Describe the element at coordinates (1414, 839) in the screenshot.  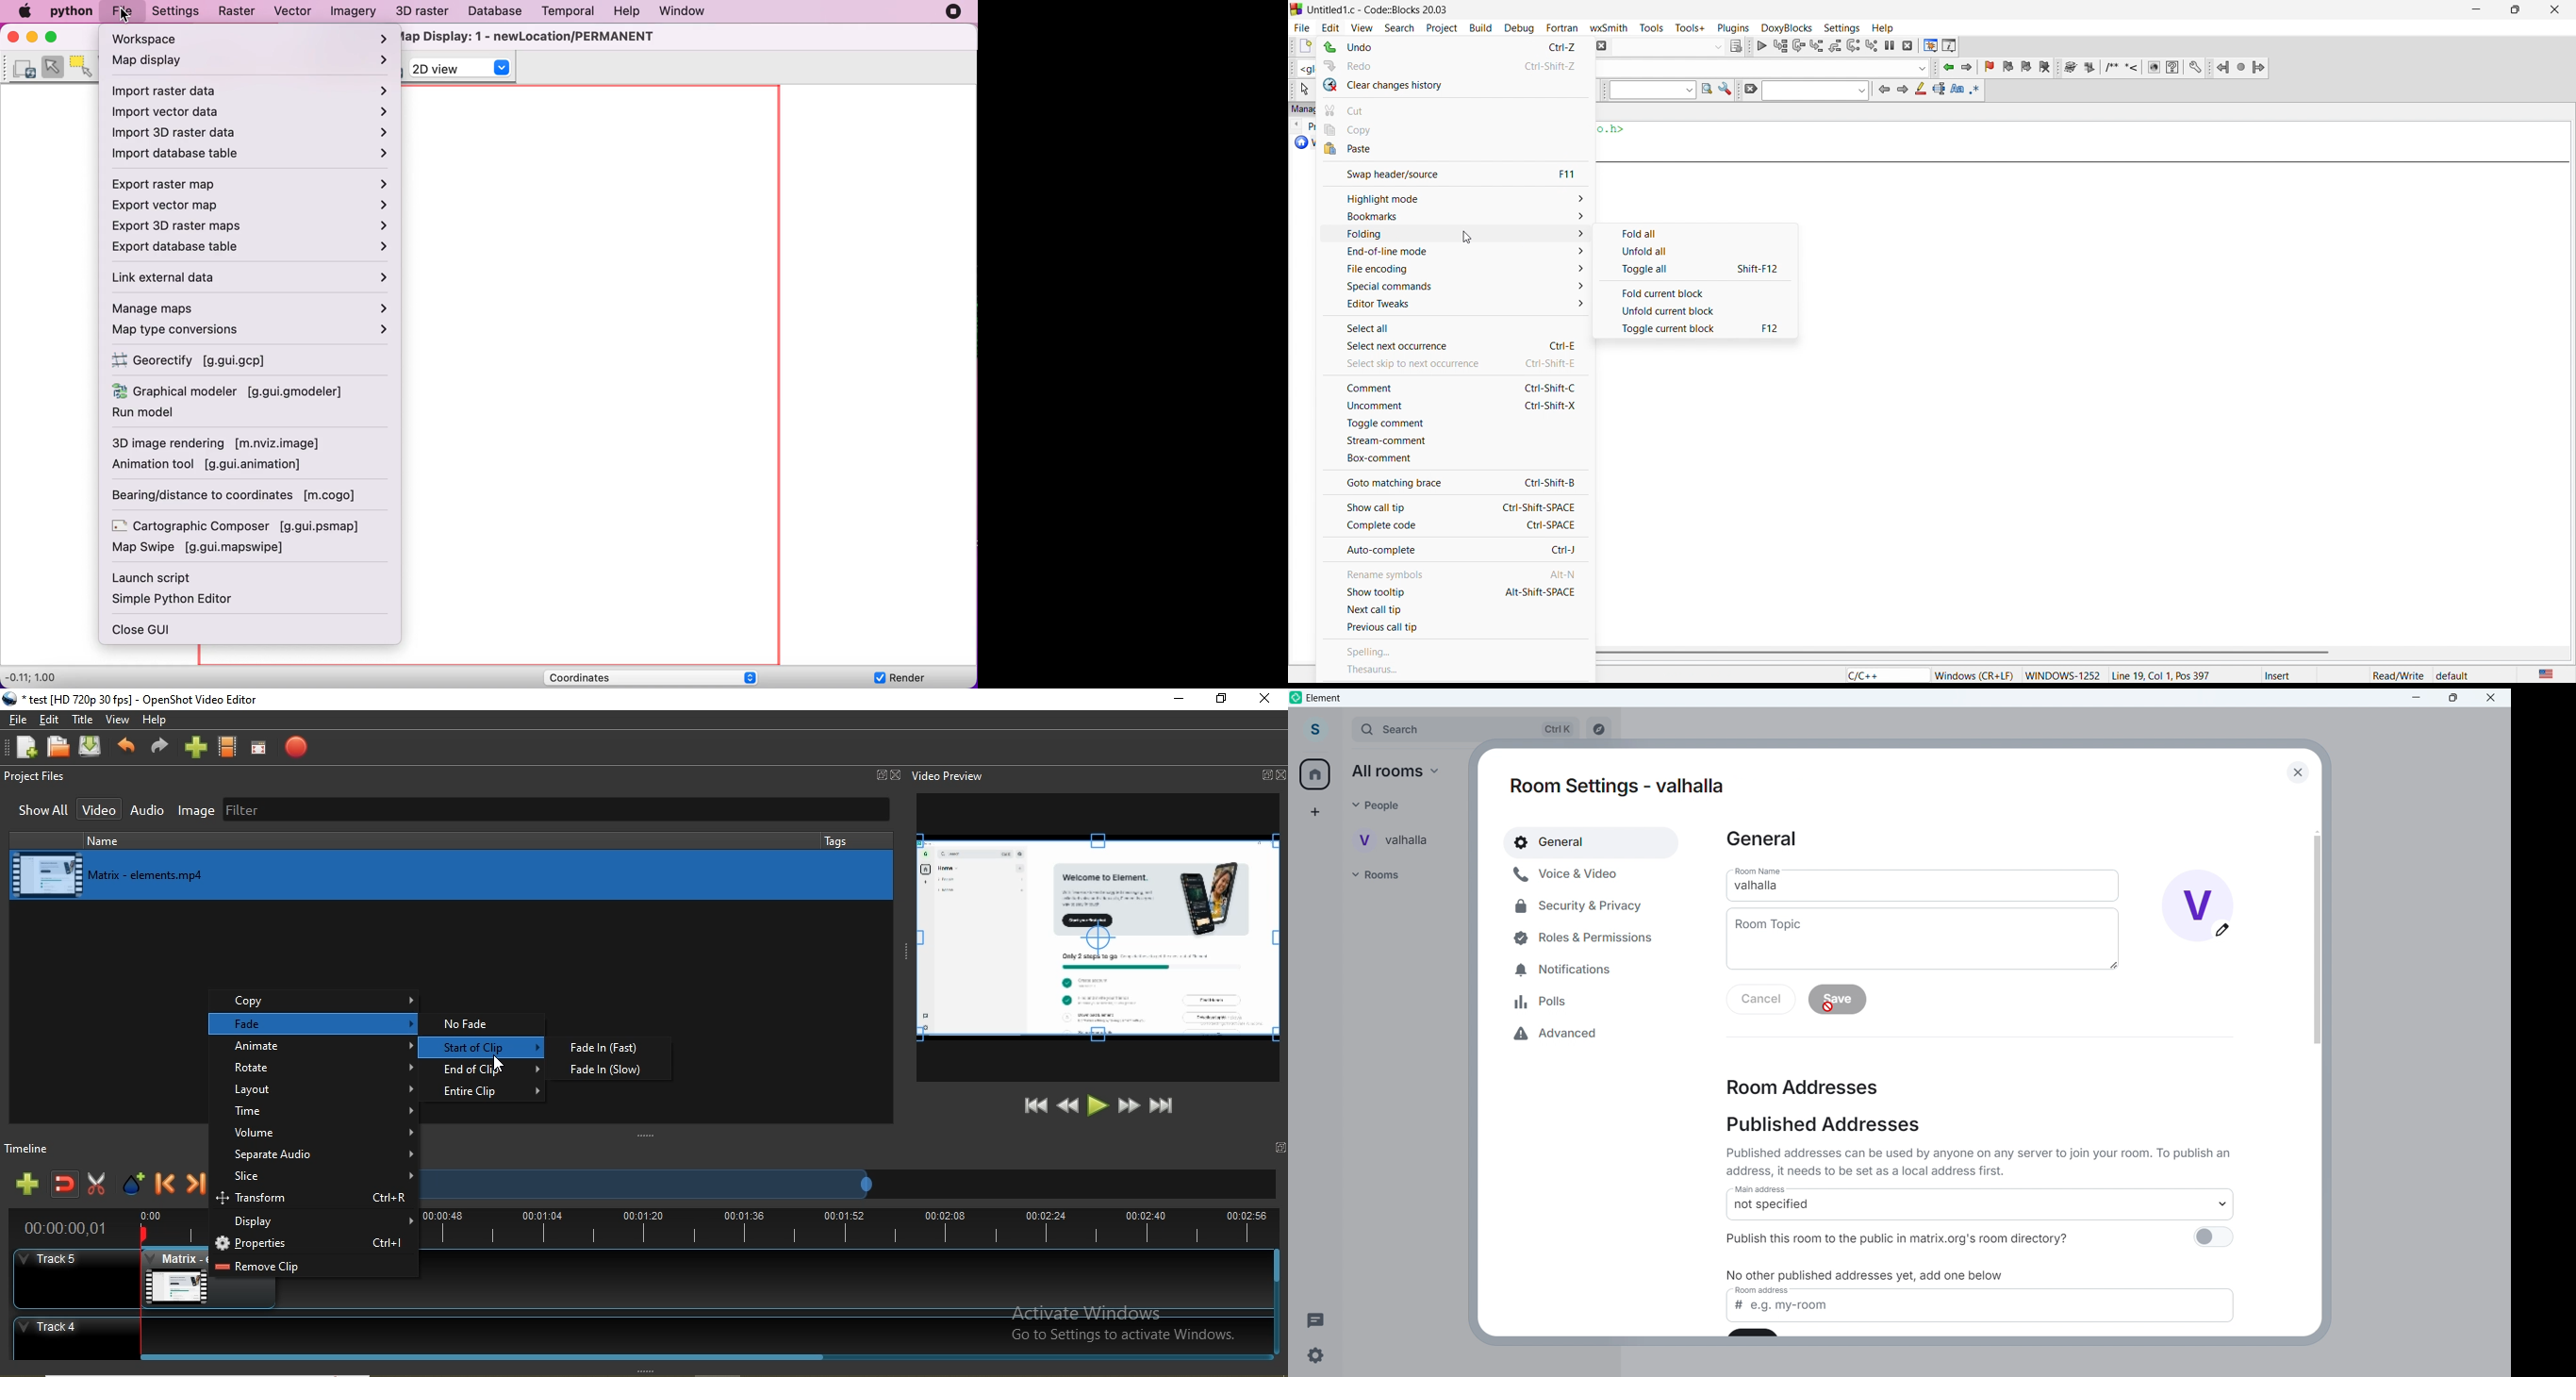
I see `User Conversation  ` at that location.